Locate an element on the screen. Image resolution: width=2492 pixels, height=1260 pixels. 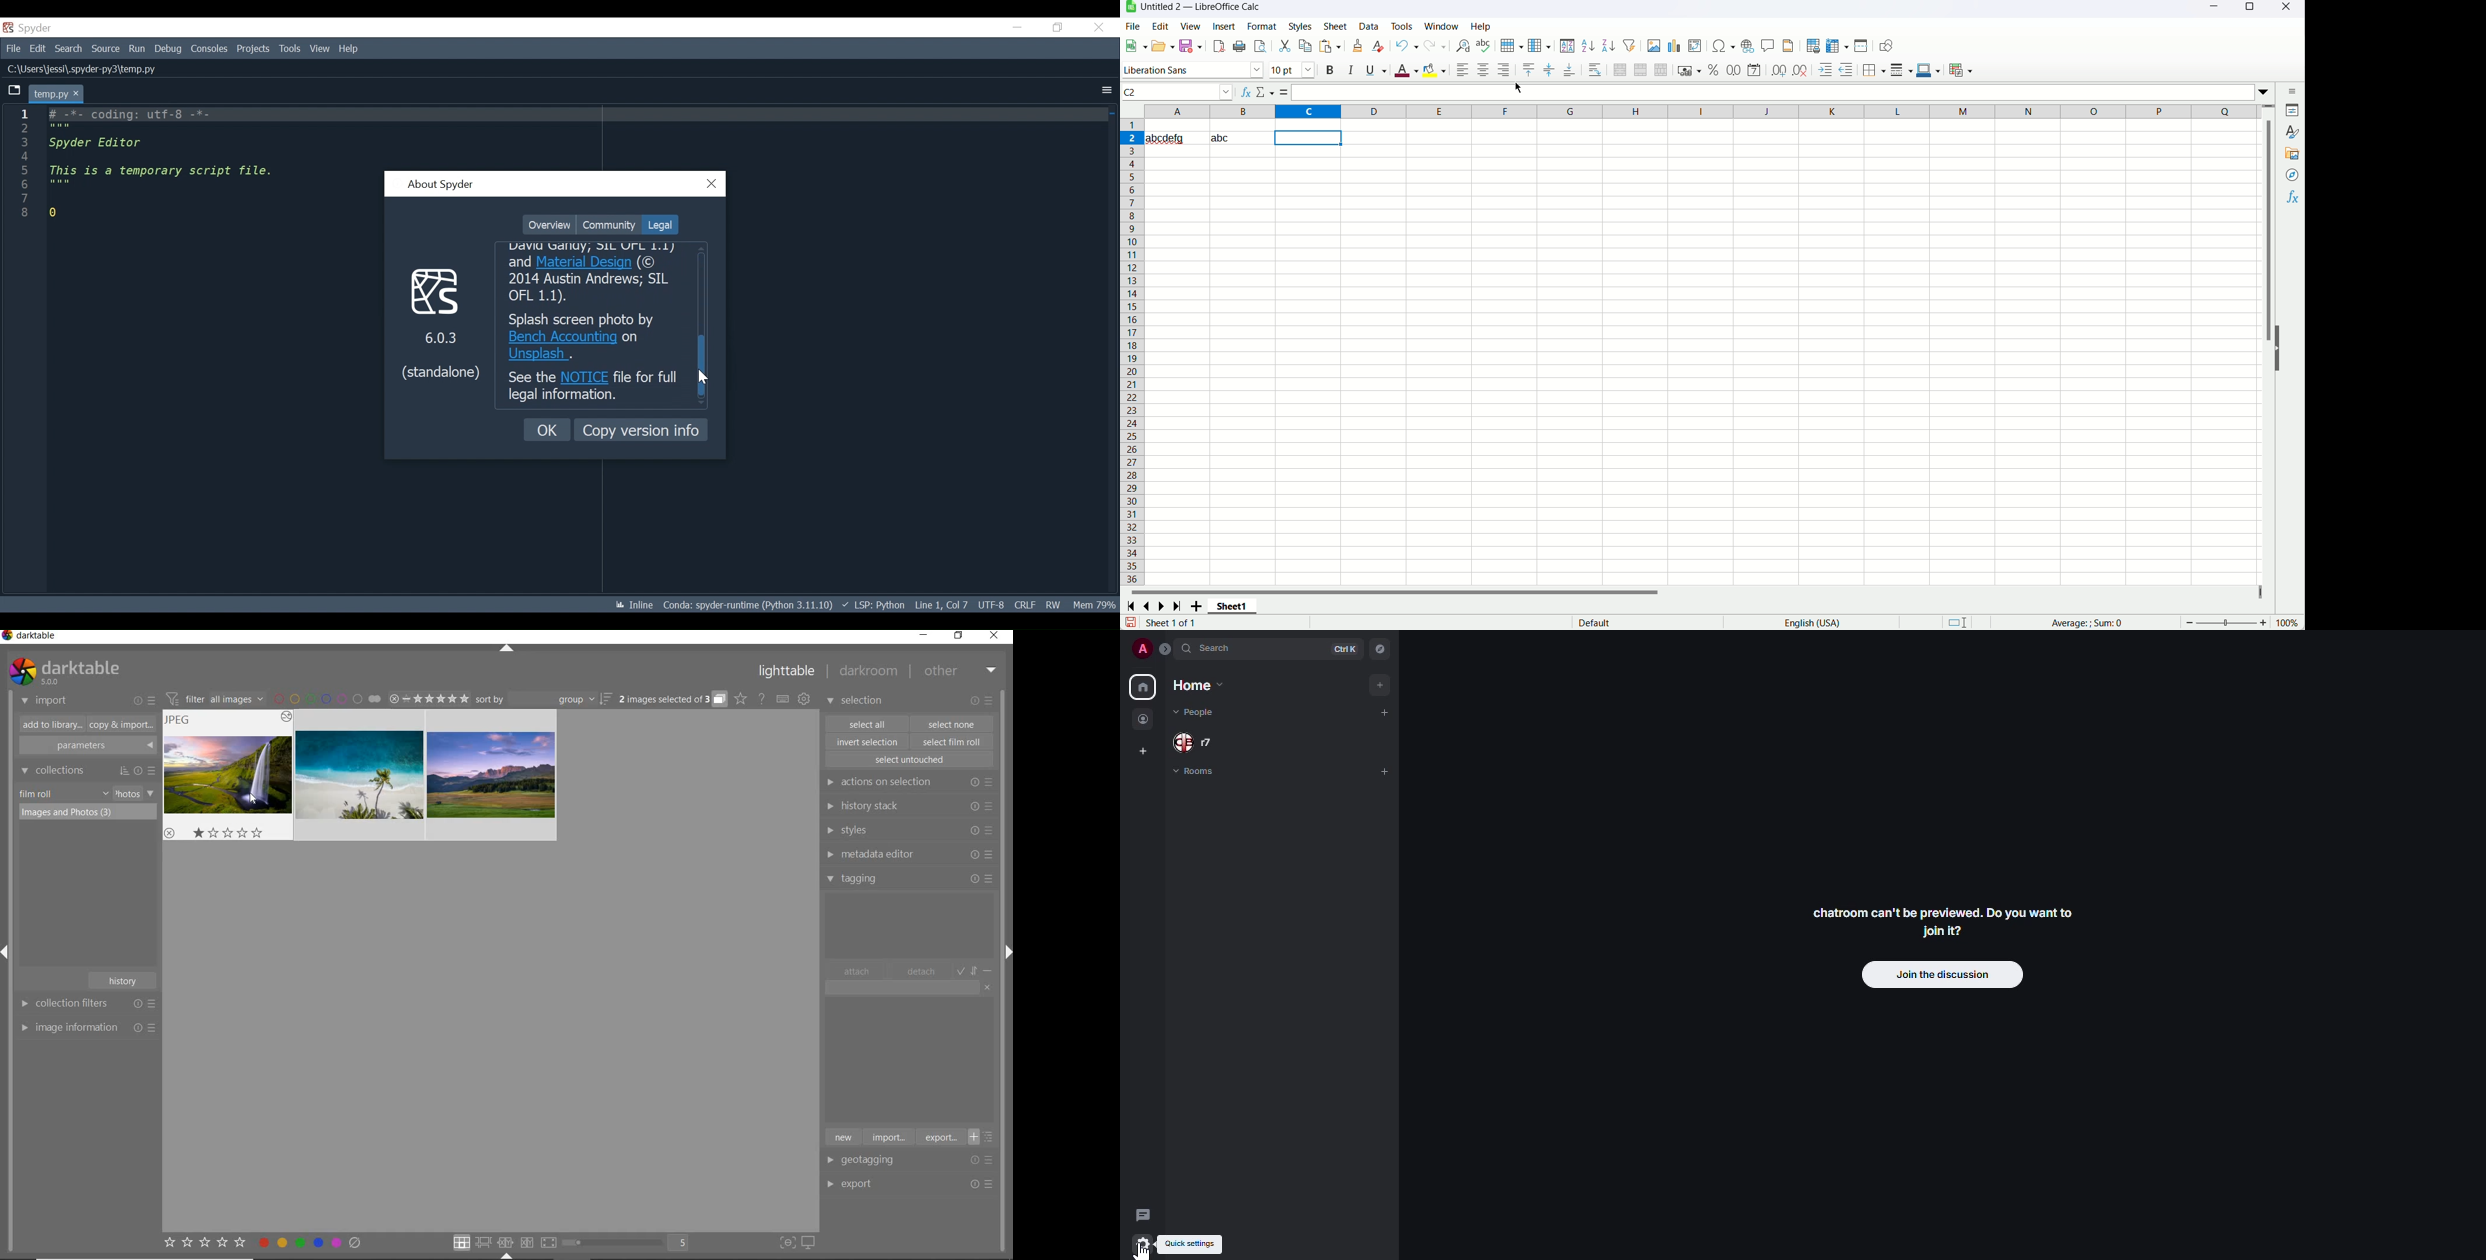
Run is located at coordinates (138, 50).